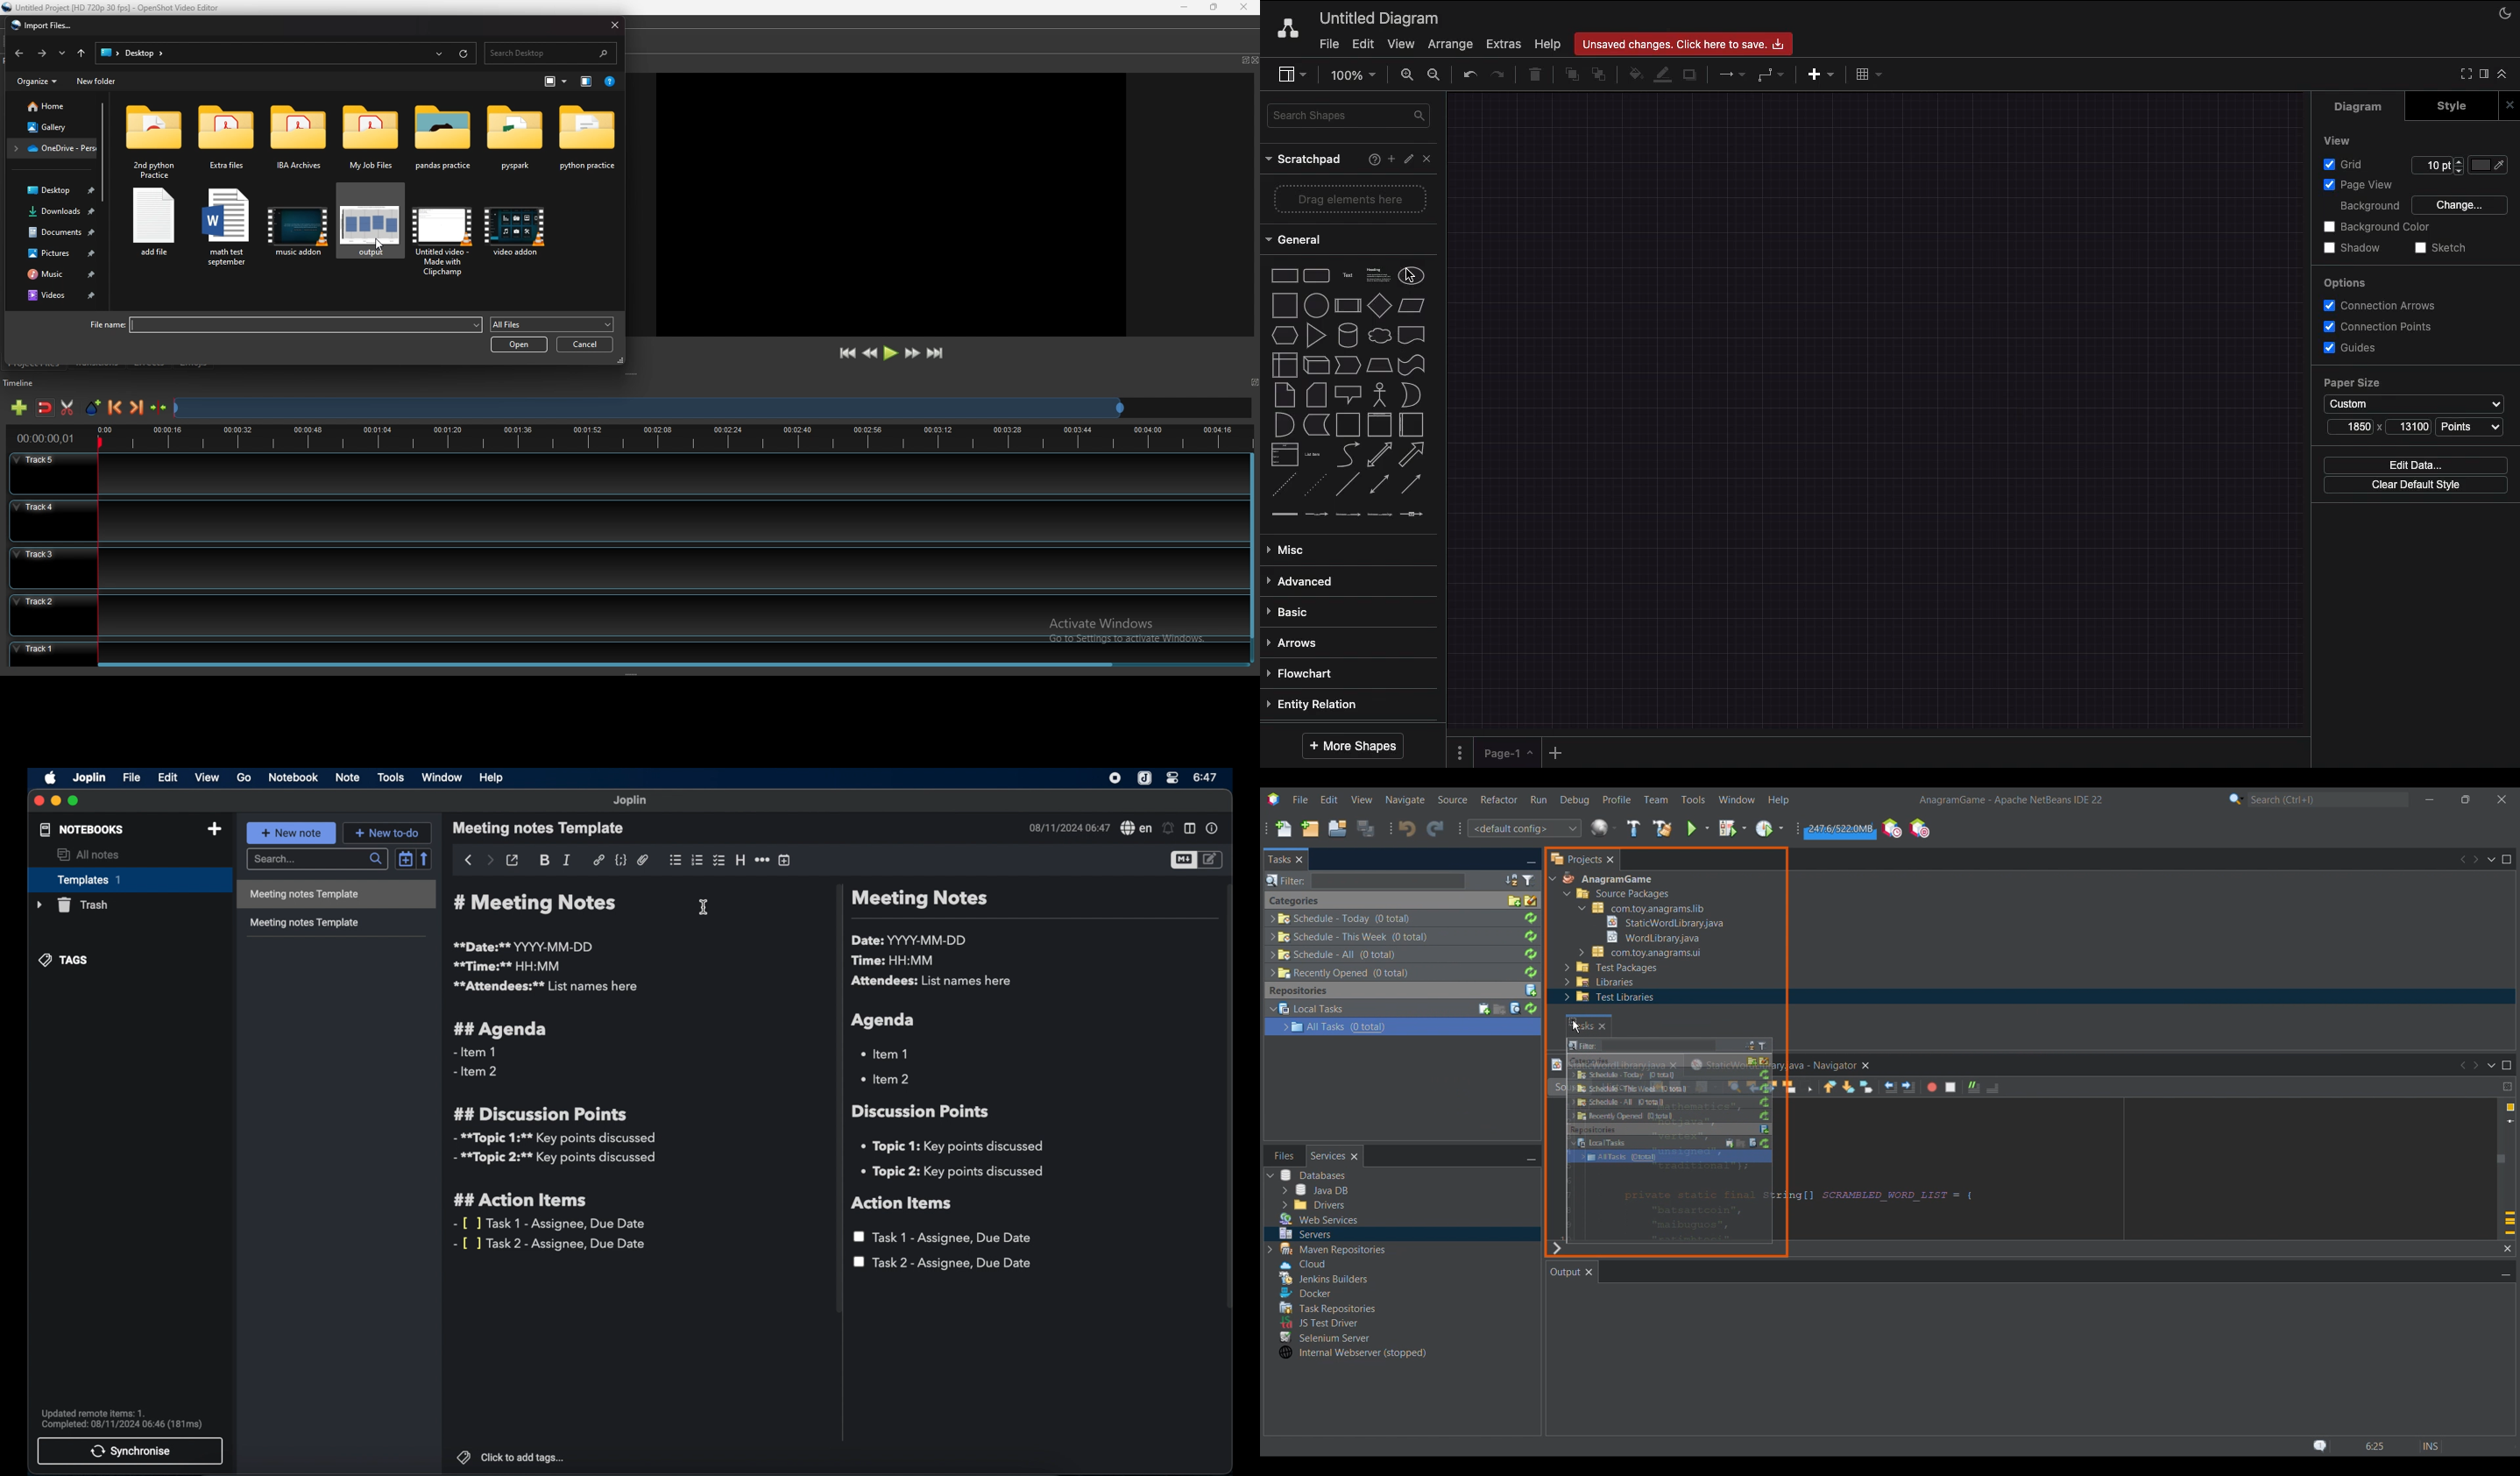 This screenshot has height=1484, width=2520. What do you see at coordinates (587, 81) in the screenshot?
I see `show preview pane` at bounding box center [587, 81].